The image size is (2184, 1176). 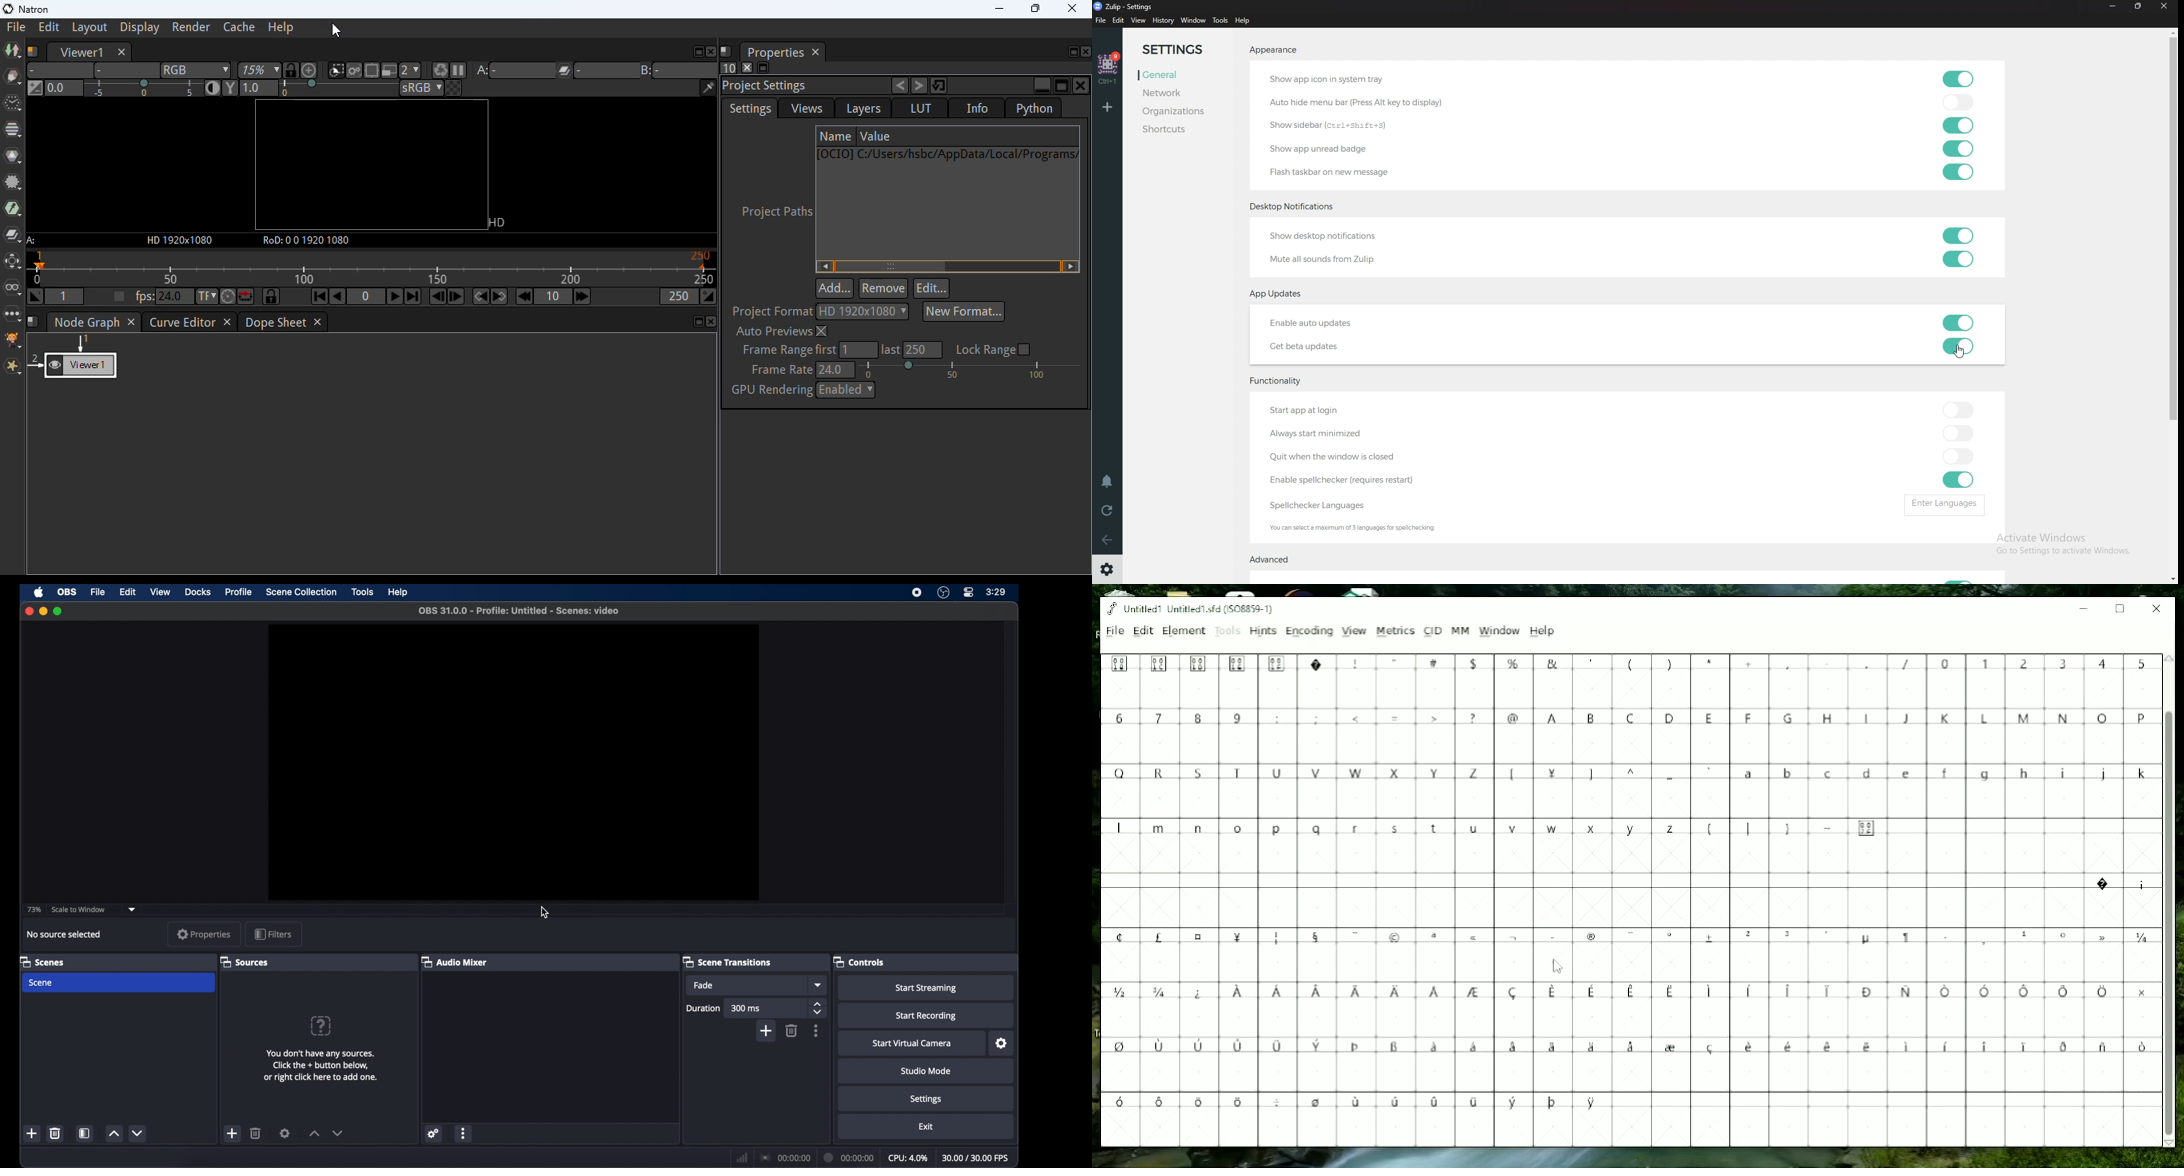 What do you see at coordinates (1433, 631) in the screenshot?
I see `CID` at bounding box center [1433, 631].